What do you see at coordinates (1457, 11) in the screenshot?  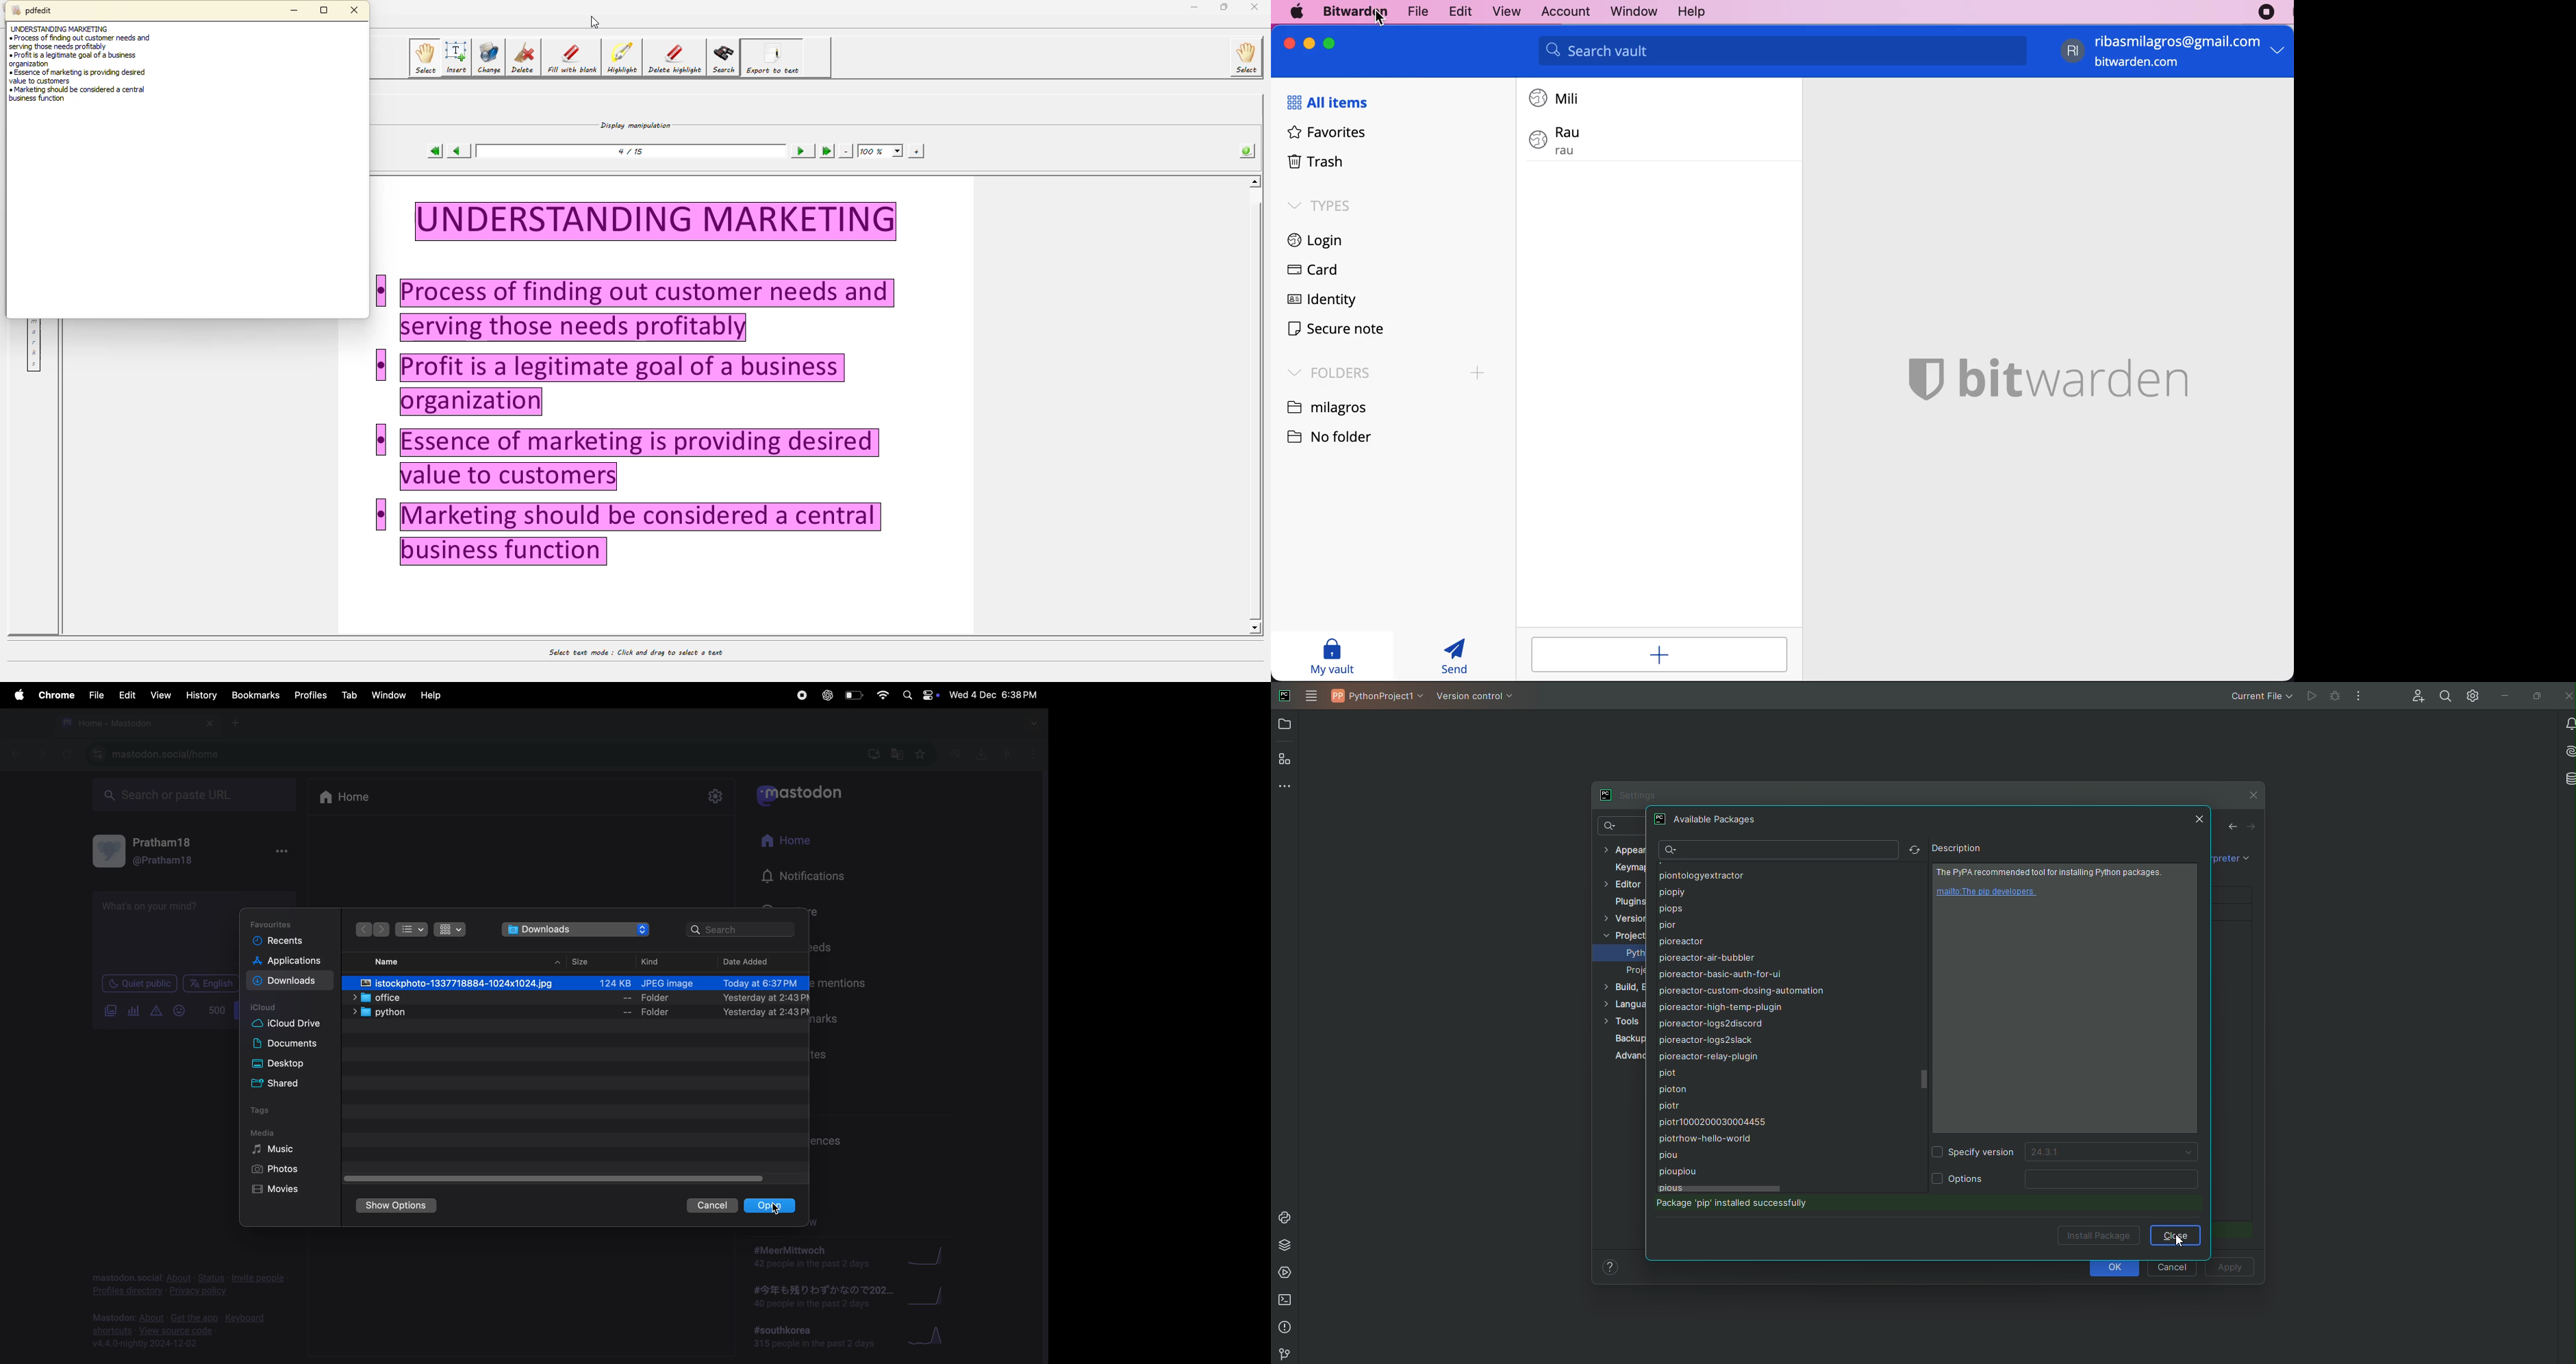 I see `edit` at bounding box center [1457, 11].